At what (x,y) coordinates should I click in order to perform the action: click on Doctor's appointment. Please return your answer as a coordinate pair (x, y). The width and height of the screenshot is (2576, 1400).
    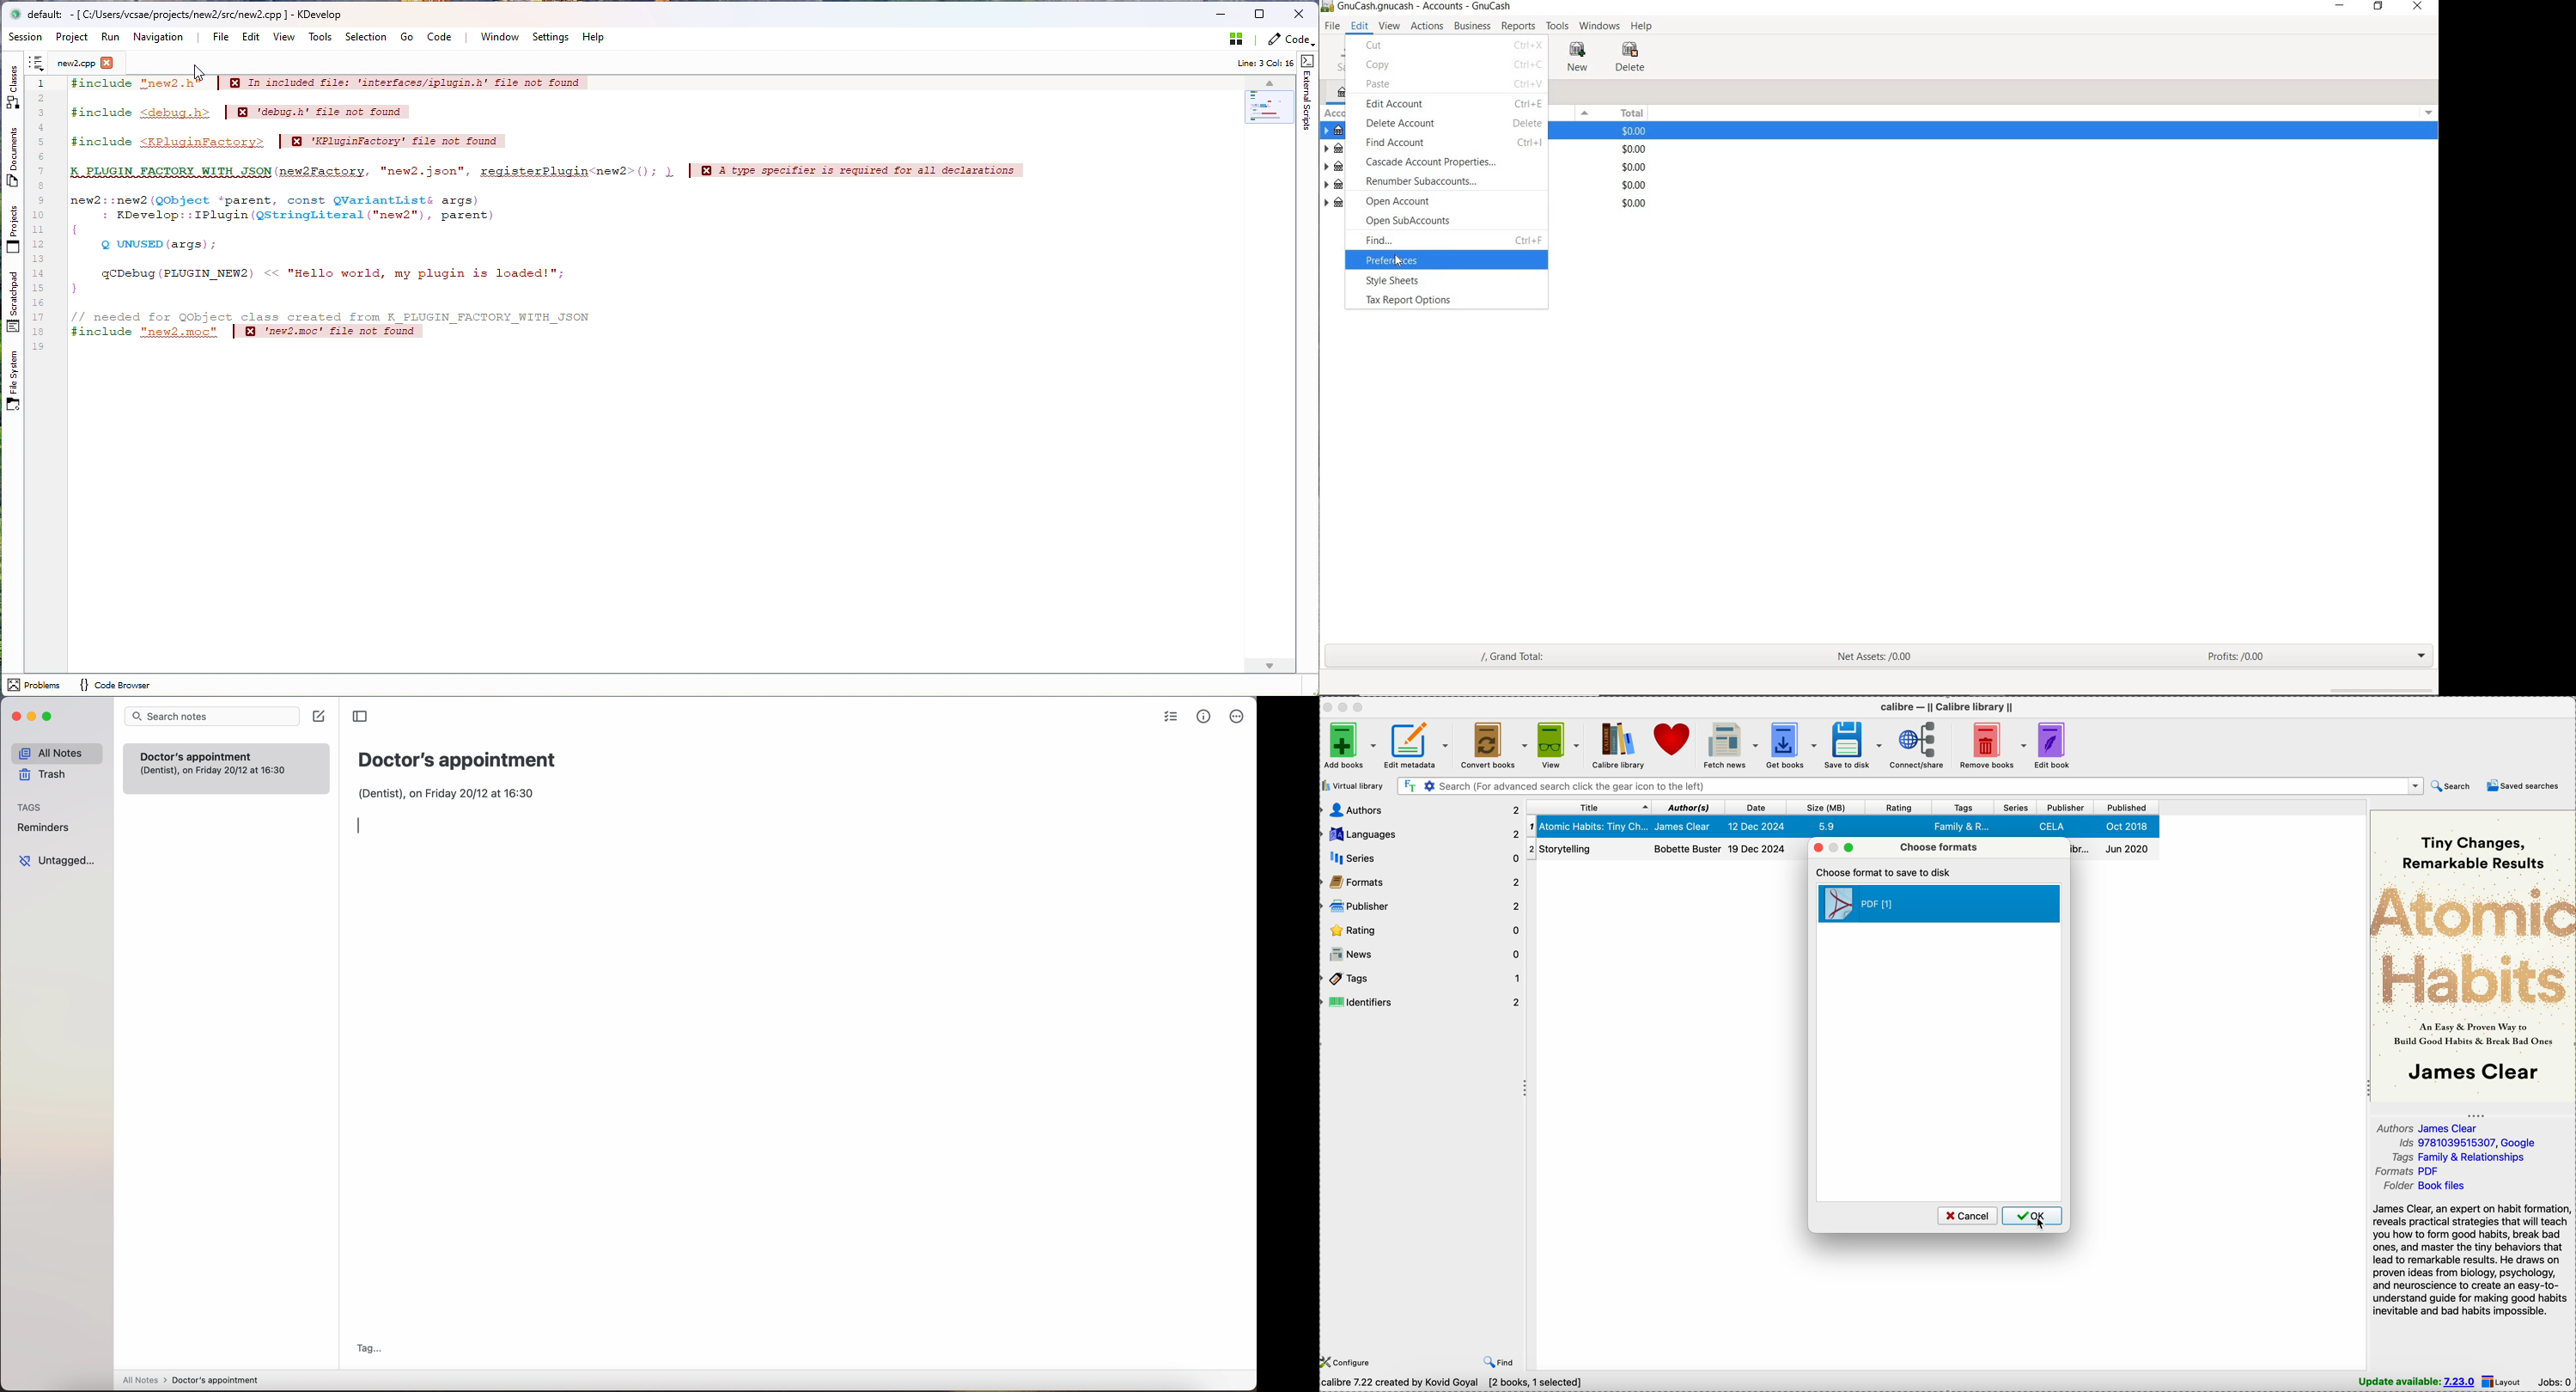
    Looking at the image, I should click on (458, 760).